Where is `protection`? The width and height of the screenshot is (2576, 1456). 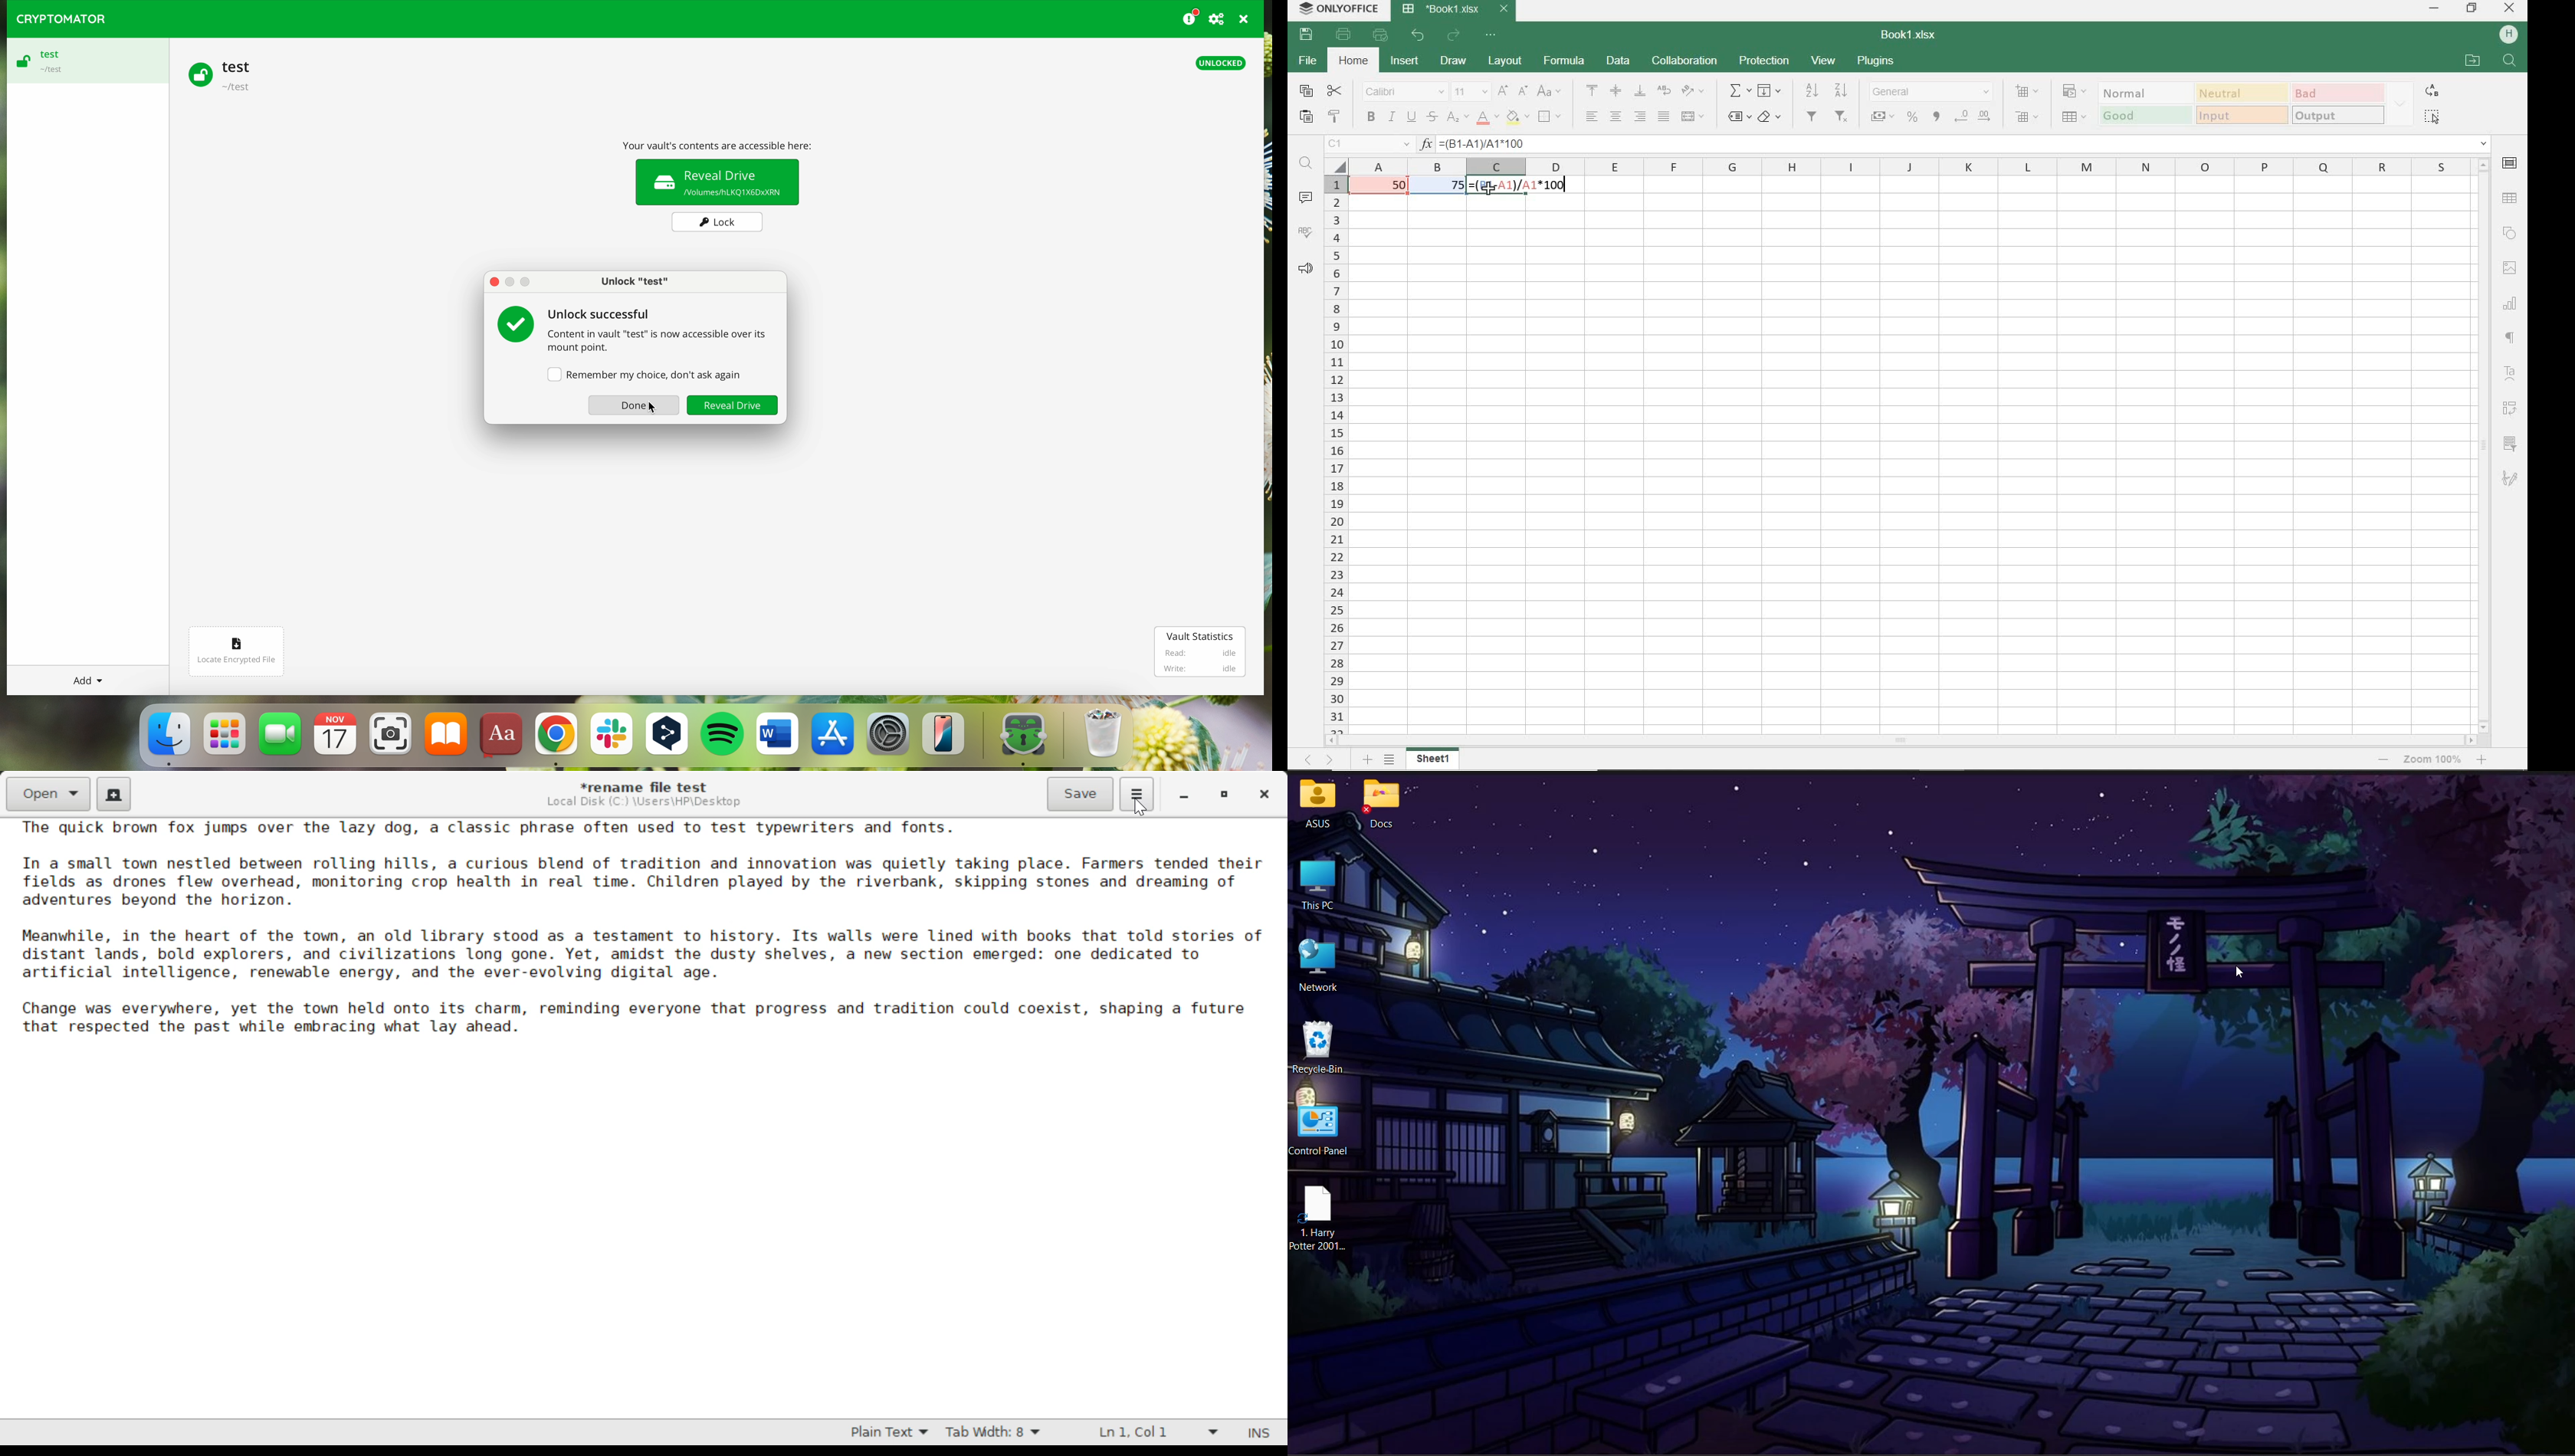
protection is located at coordinates (1765, 62).